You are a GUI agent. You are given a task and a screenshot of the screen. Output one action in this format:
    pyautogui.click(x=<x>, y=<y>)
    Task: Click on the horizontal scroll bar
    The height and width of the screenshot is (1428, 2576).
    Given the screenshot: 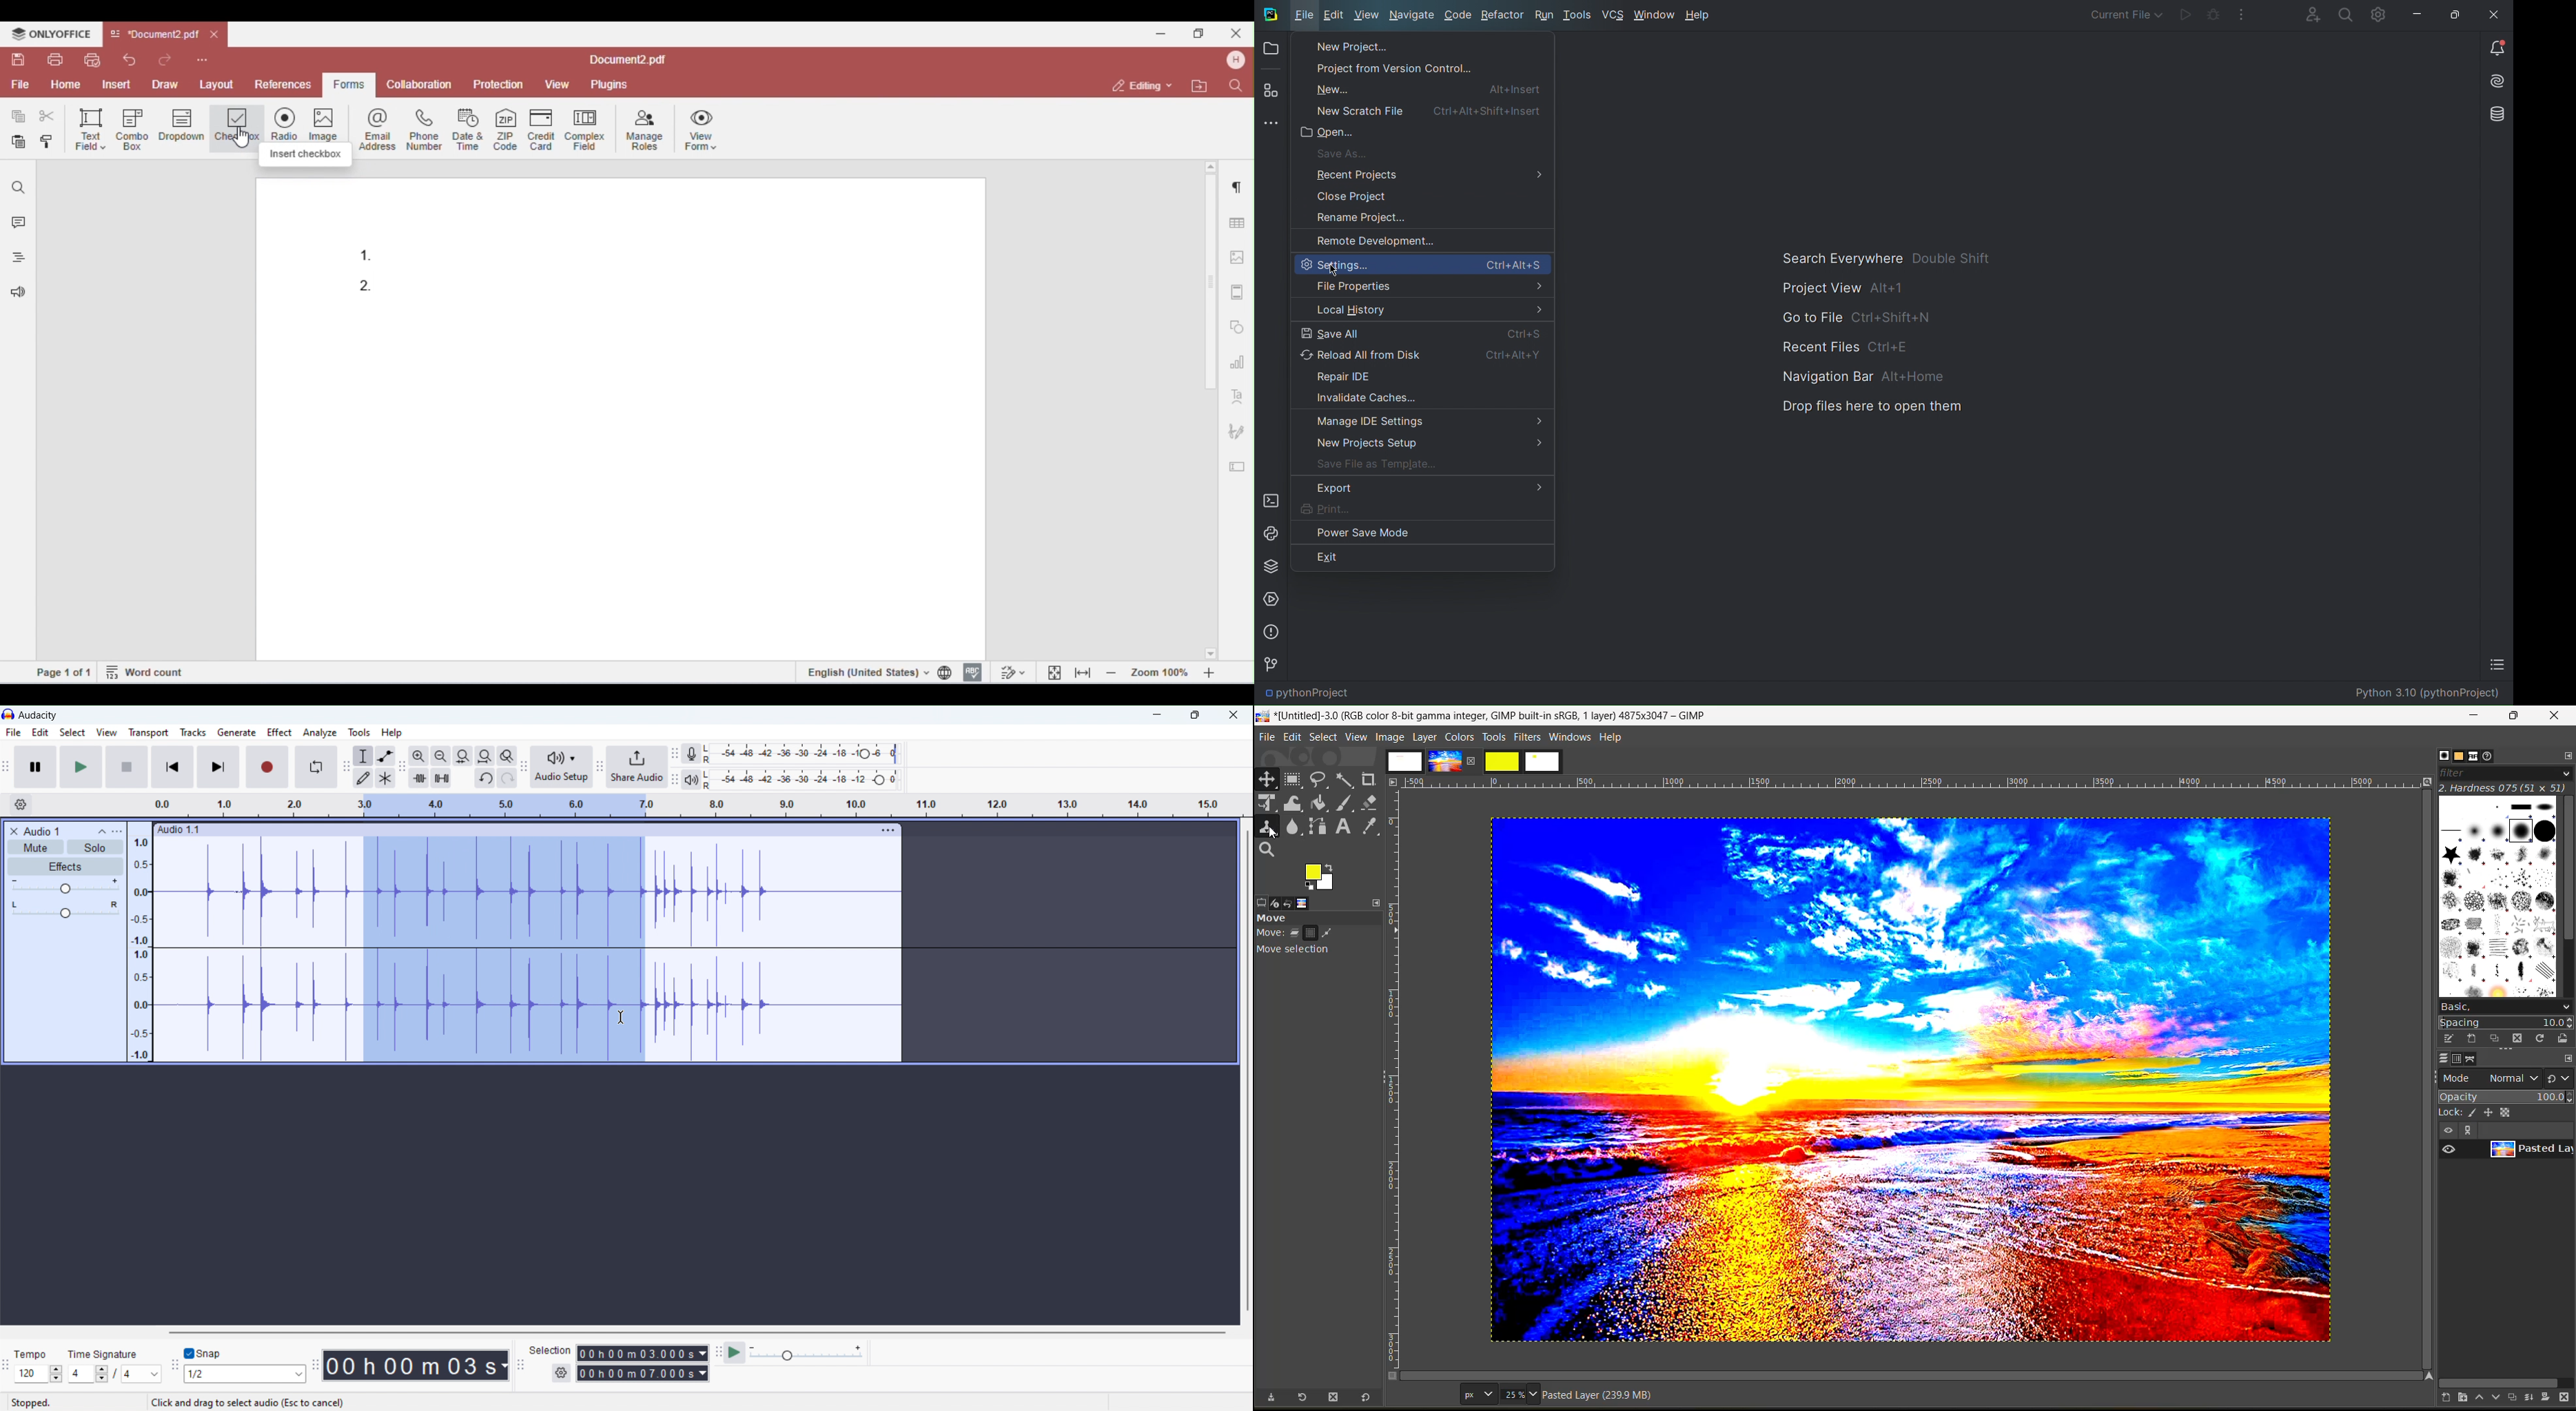 What is the action you would take?
    pyautogui.click(x=2498, y=1381)
    